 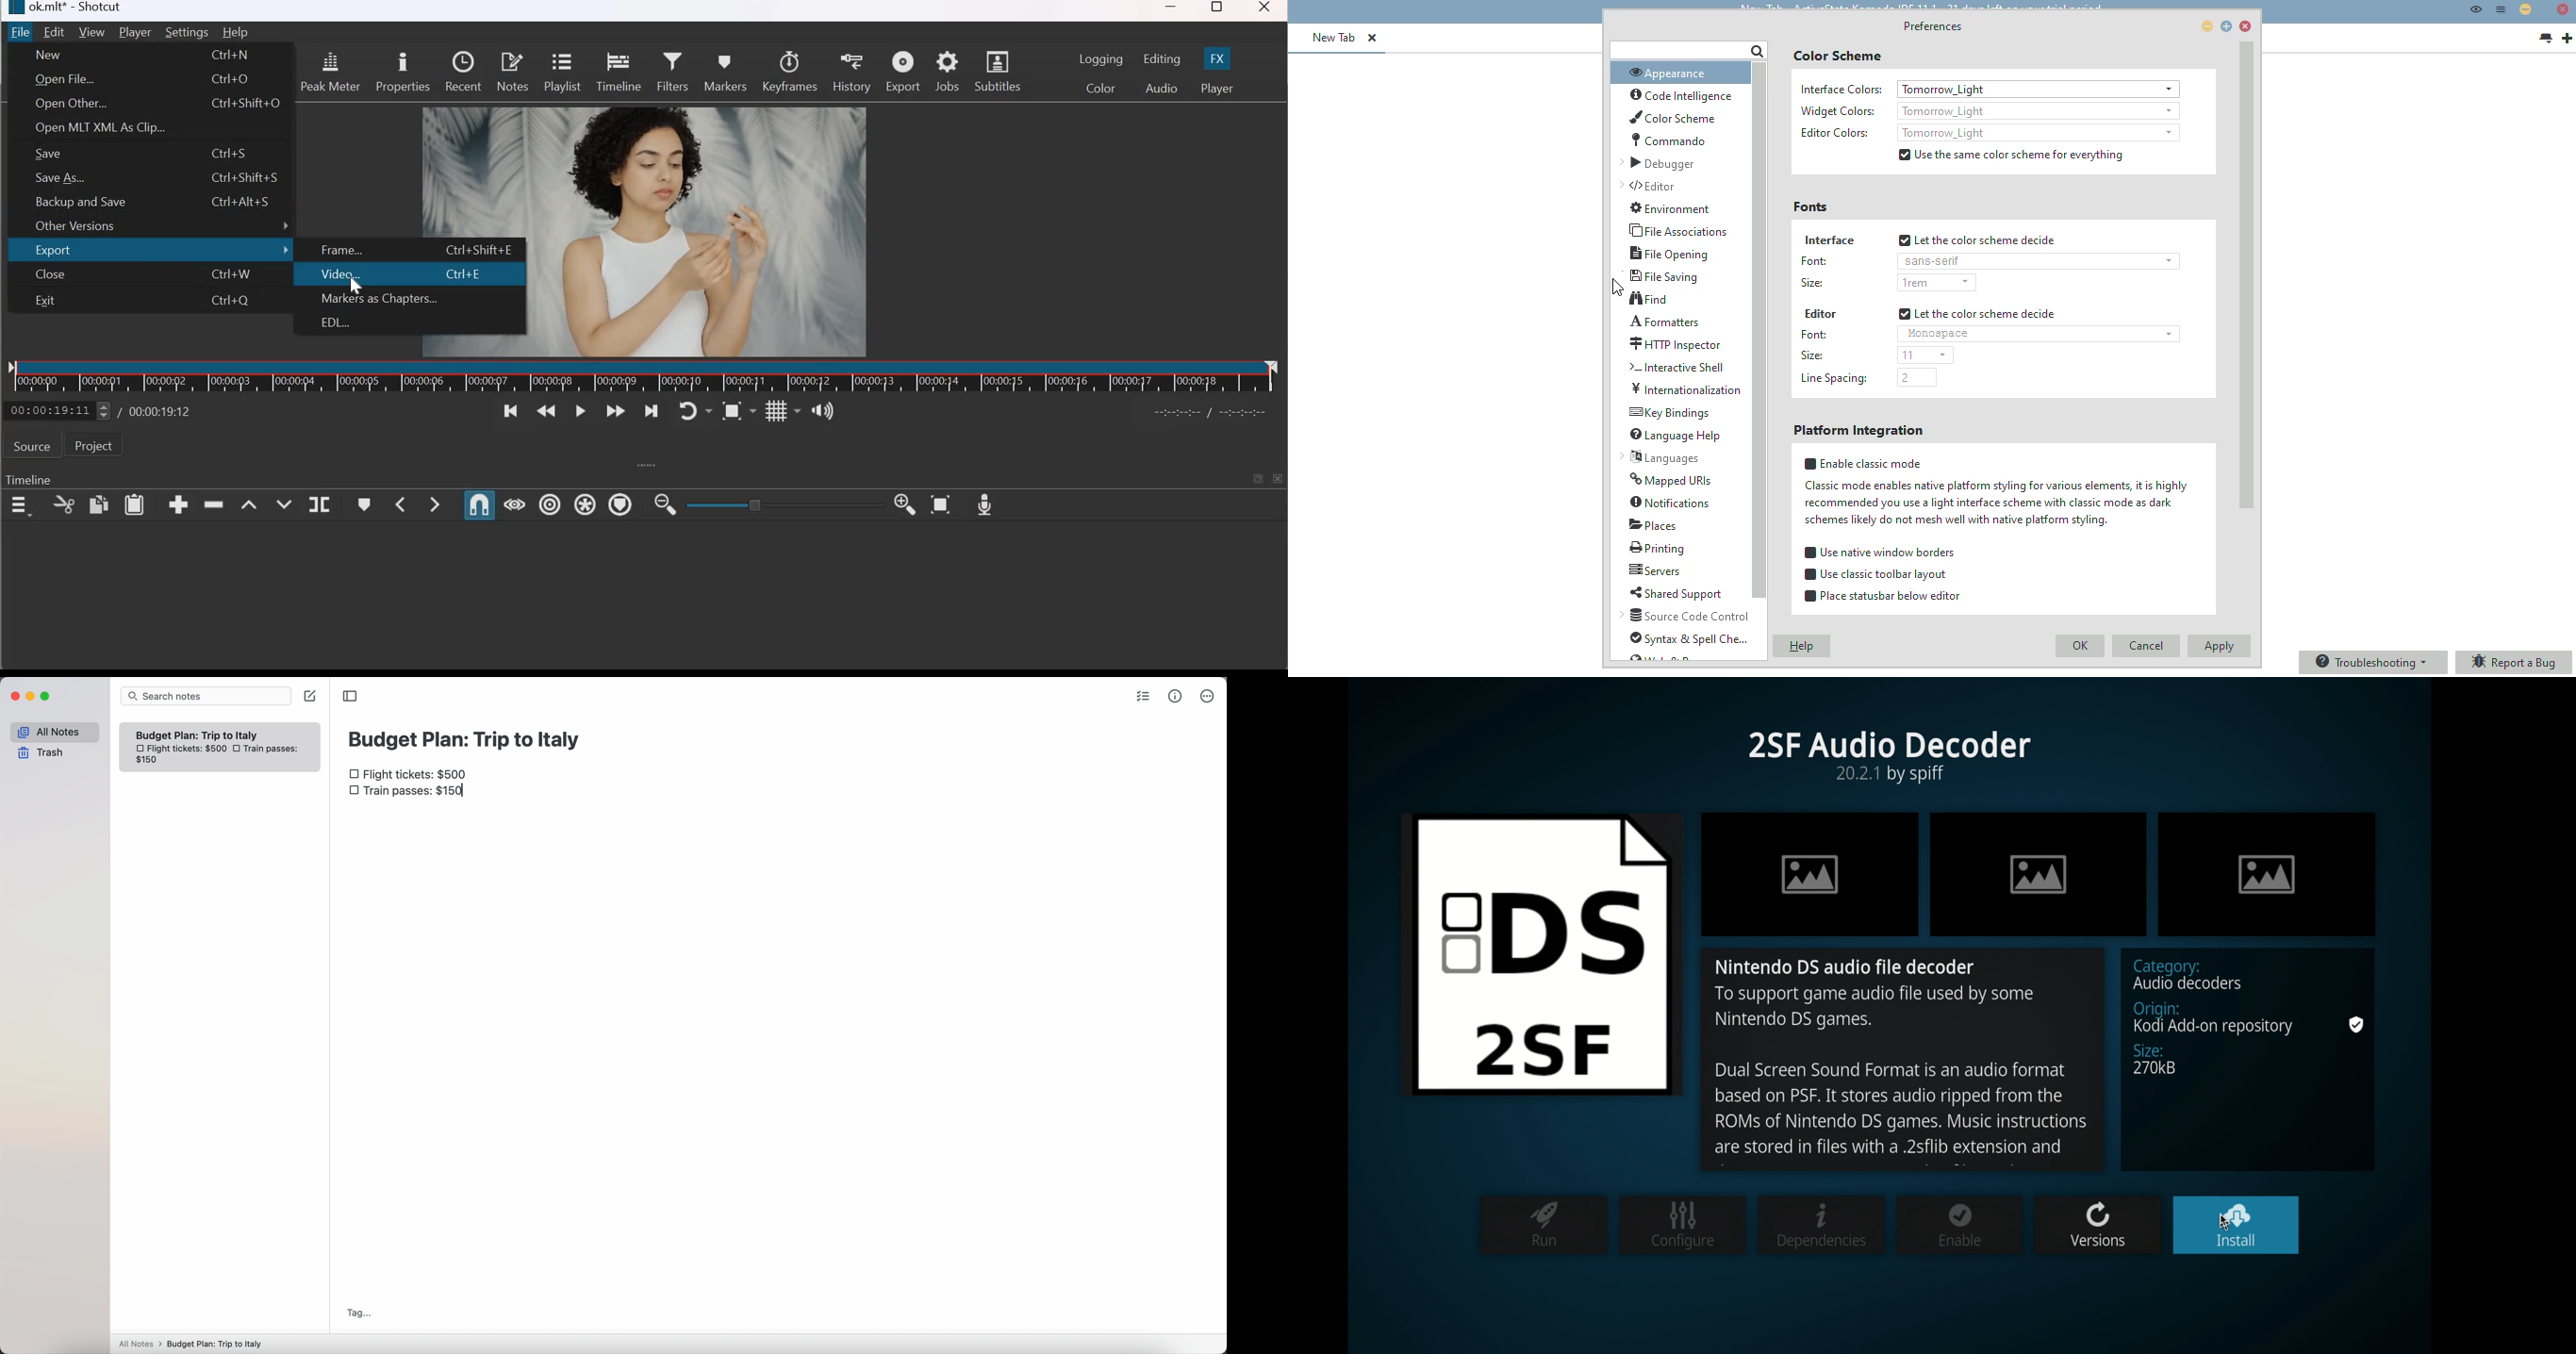 I want to click on Ctrl+Shift+S, so click(x=246, y=178).